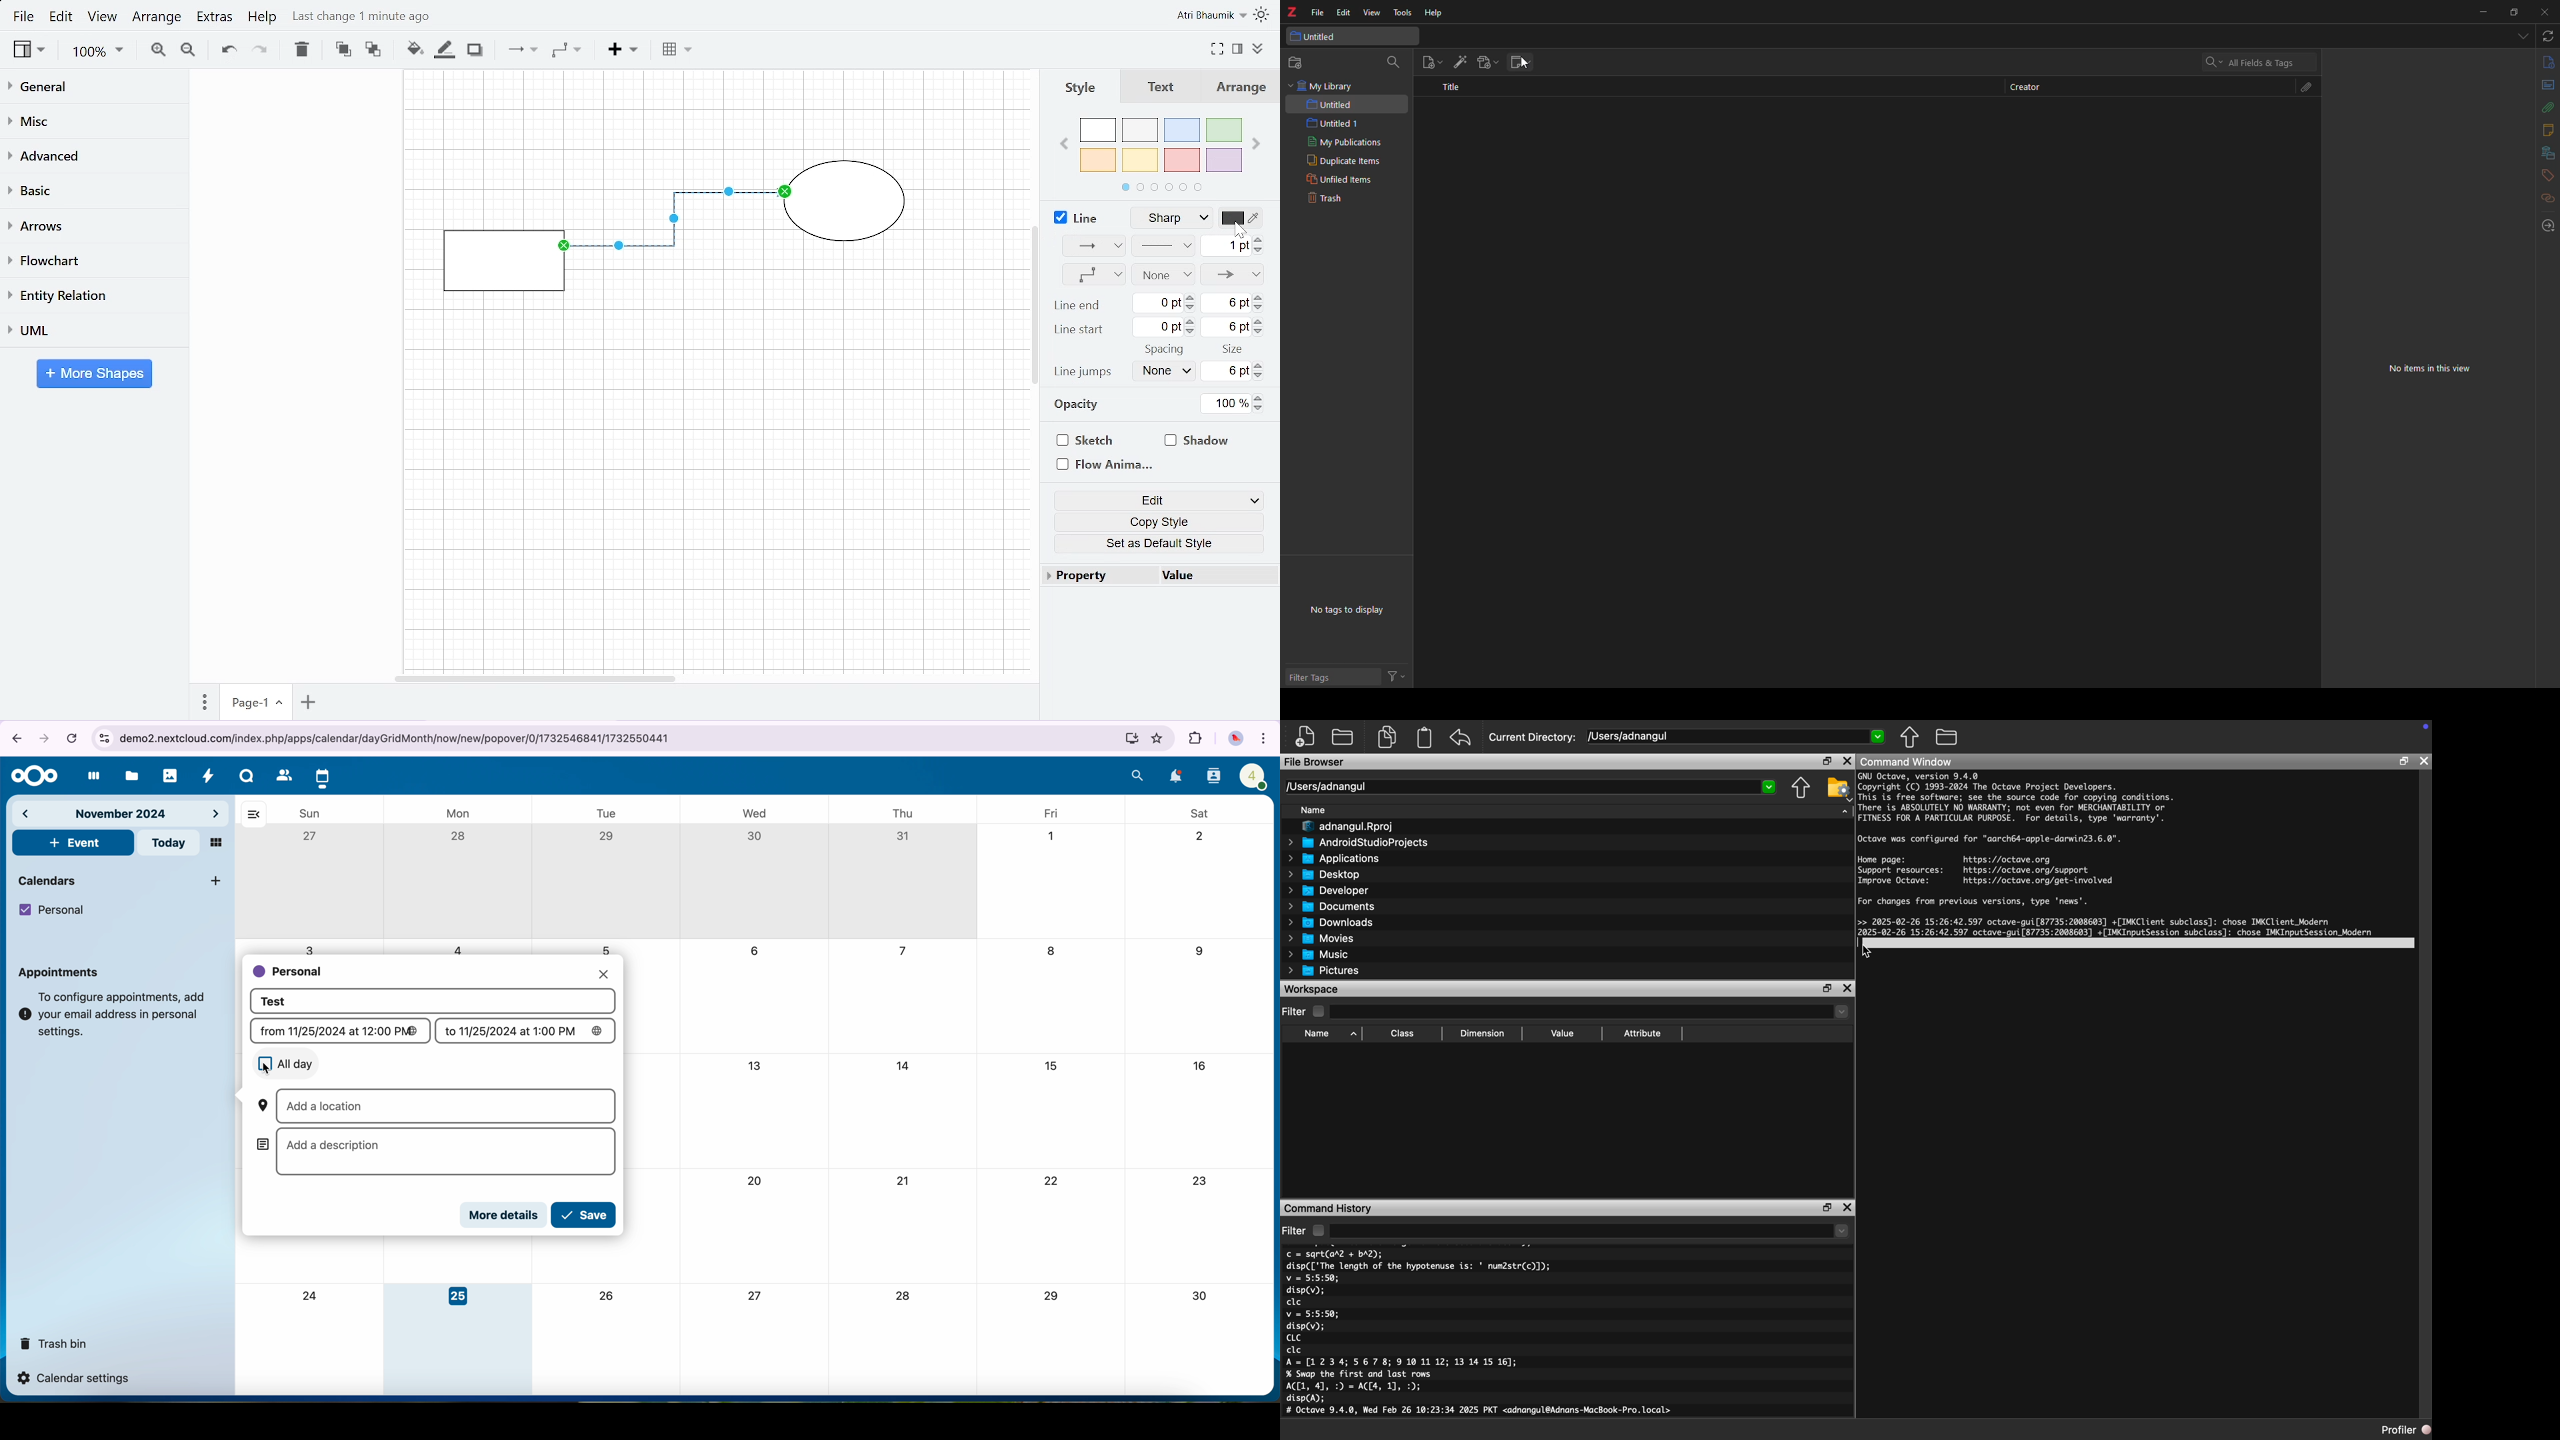  I want to click on Zoom in, so click(158, 50).